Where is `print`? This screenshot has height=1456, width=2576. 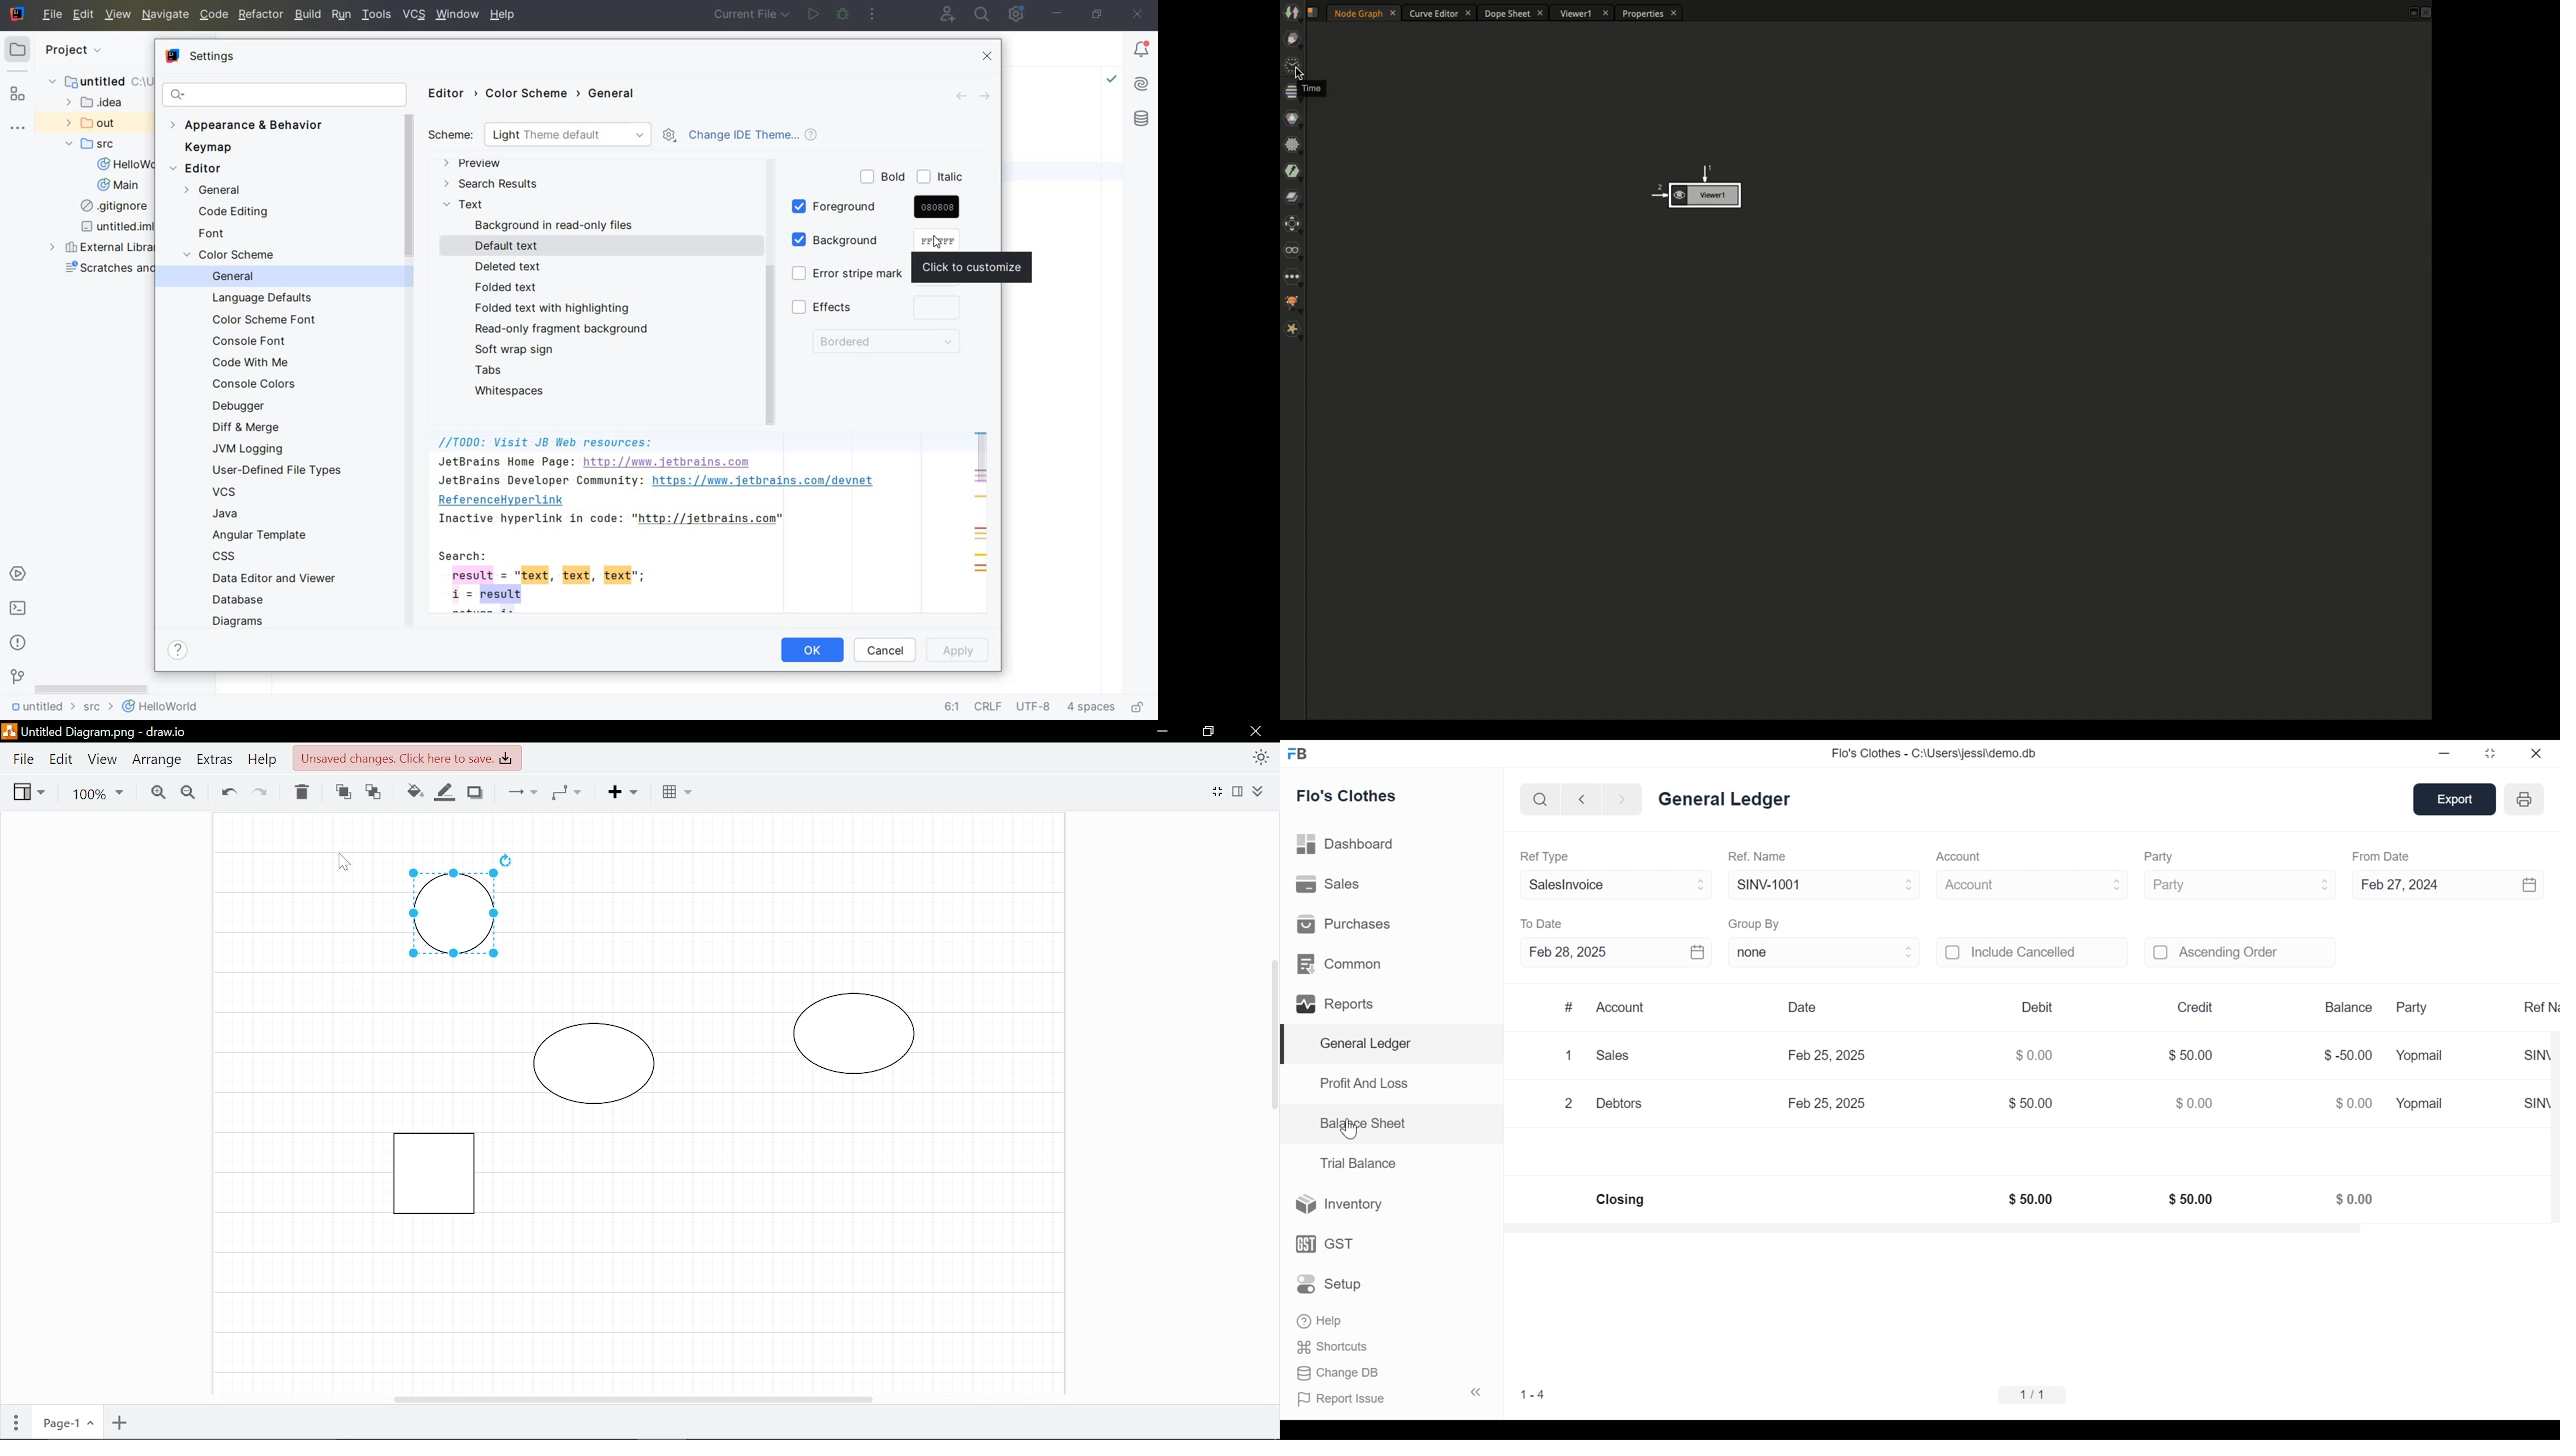 print is located at coordinates (2526, 799).